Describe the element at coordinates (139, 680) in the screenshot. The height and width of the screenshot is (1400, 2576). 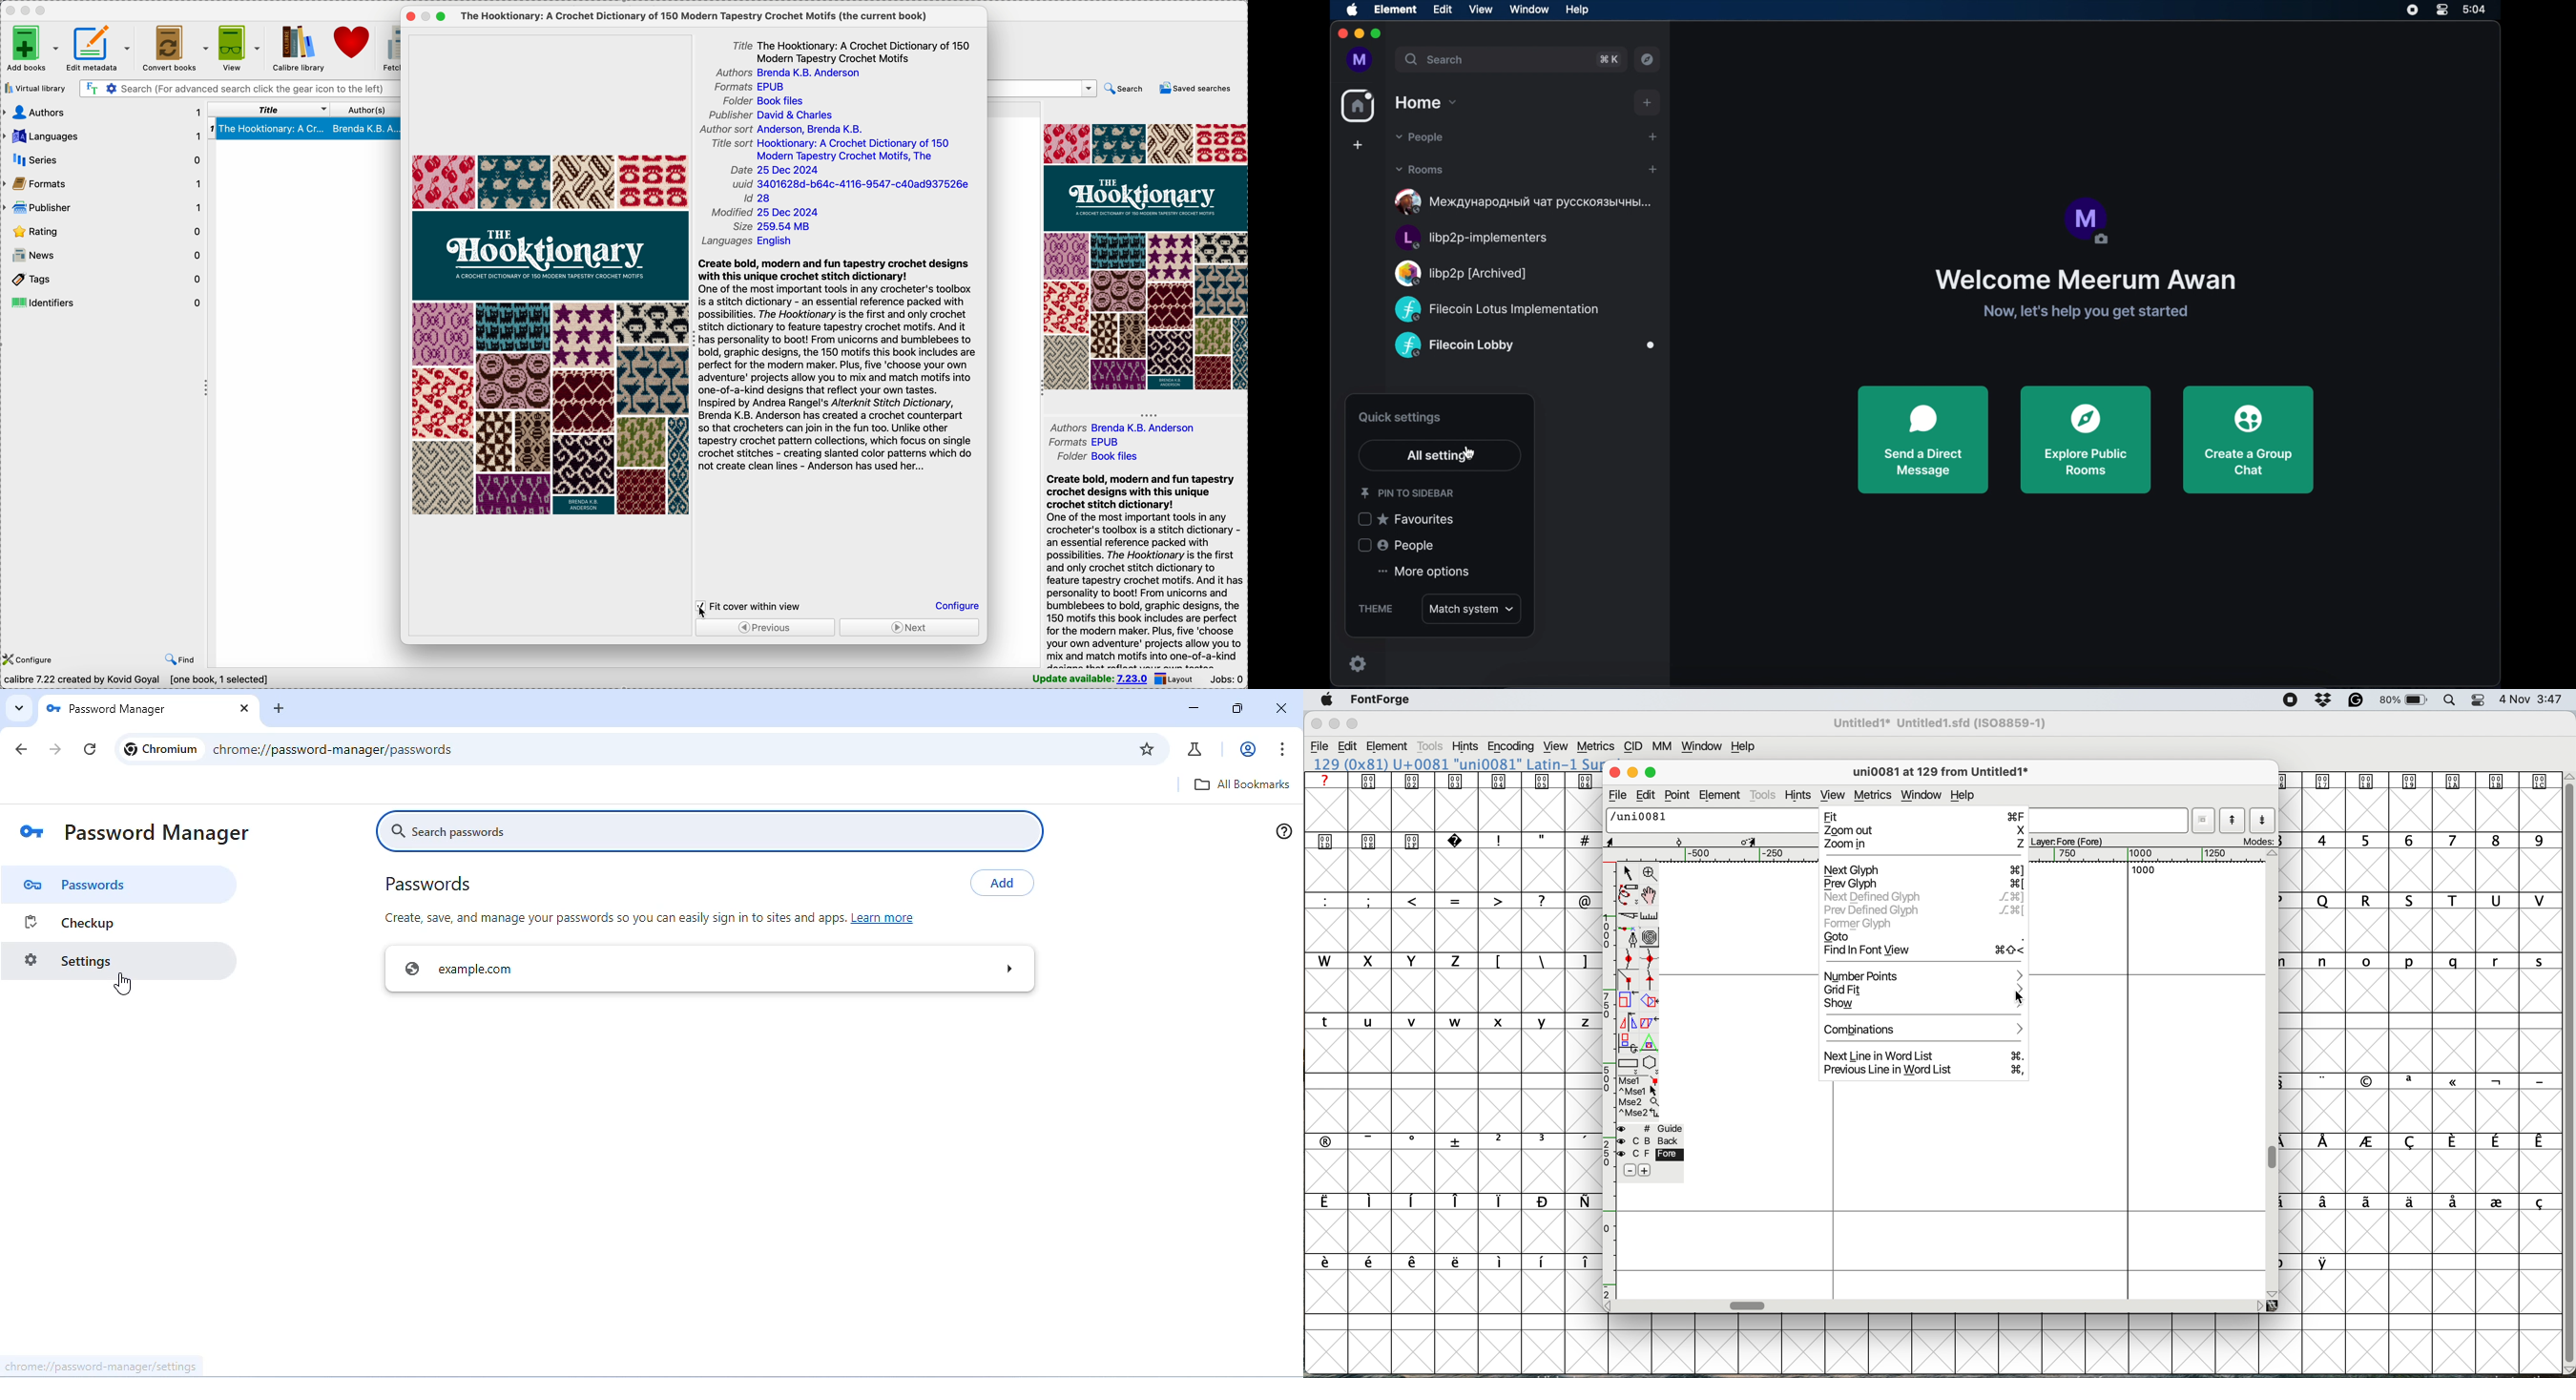
I see `data` at that location.